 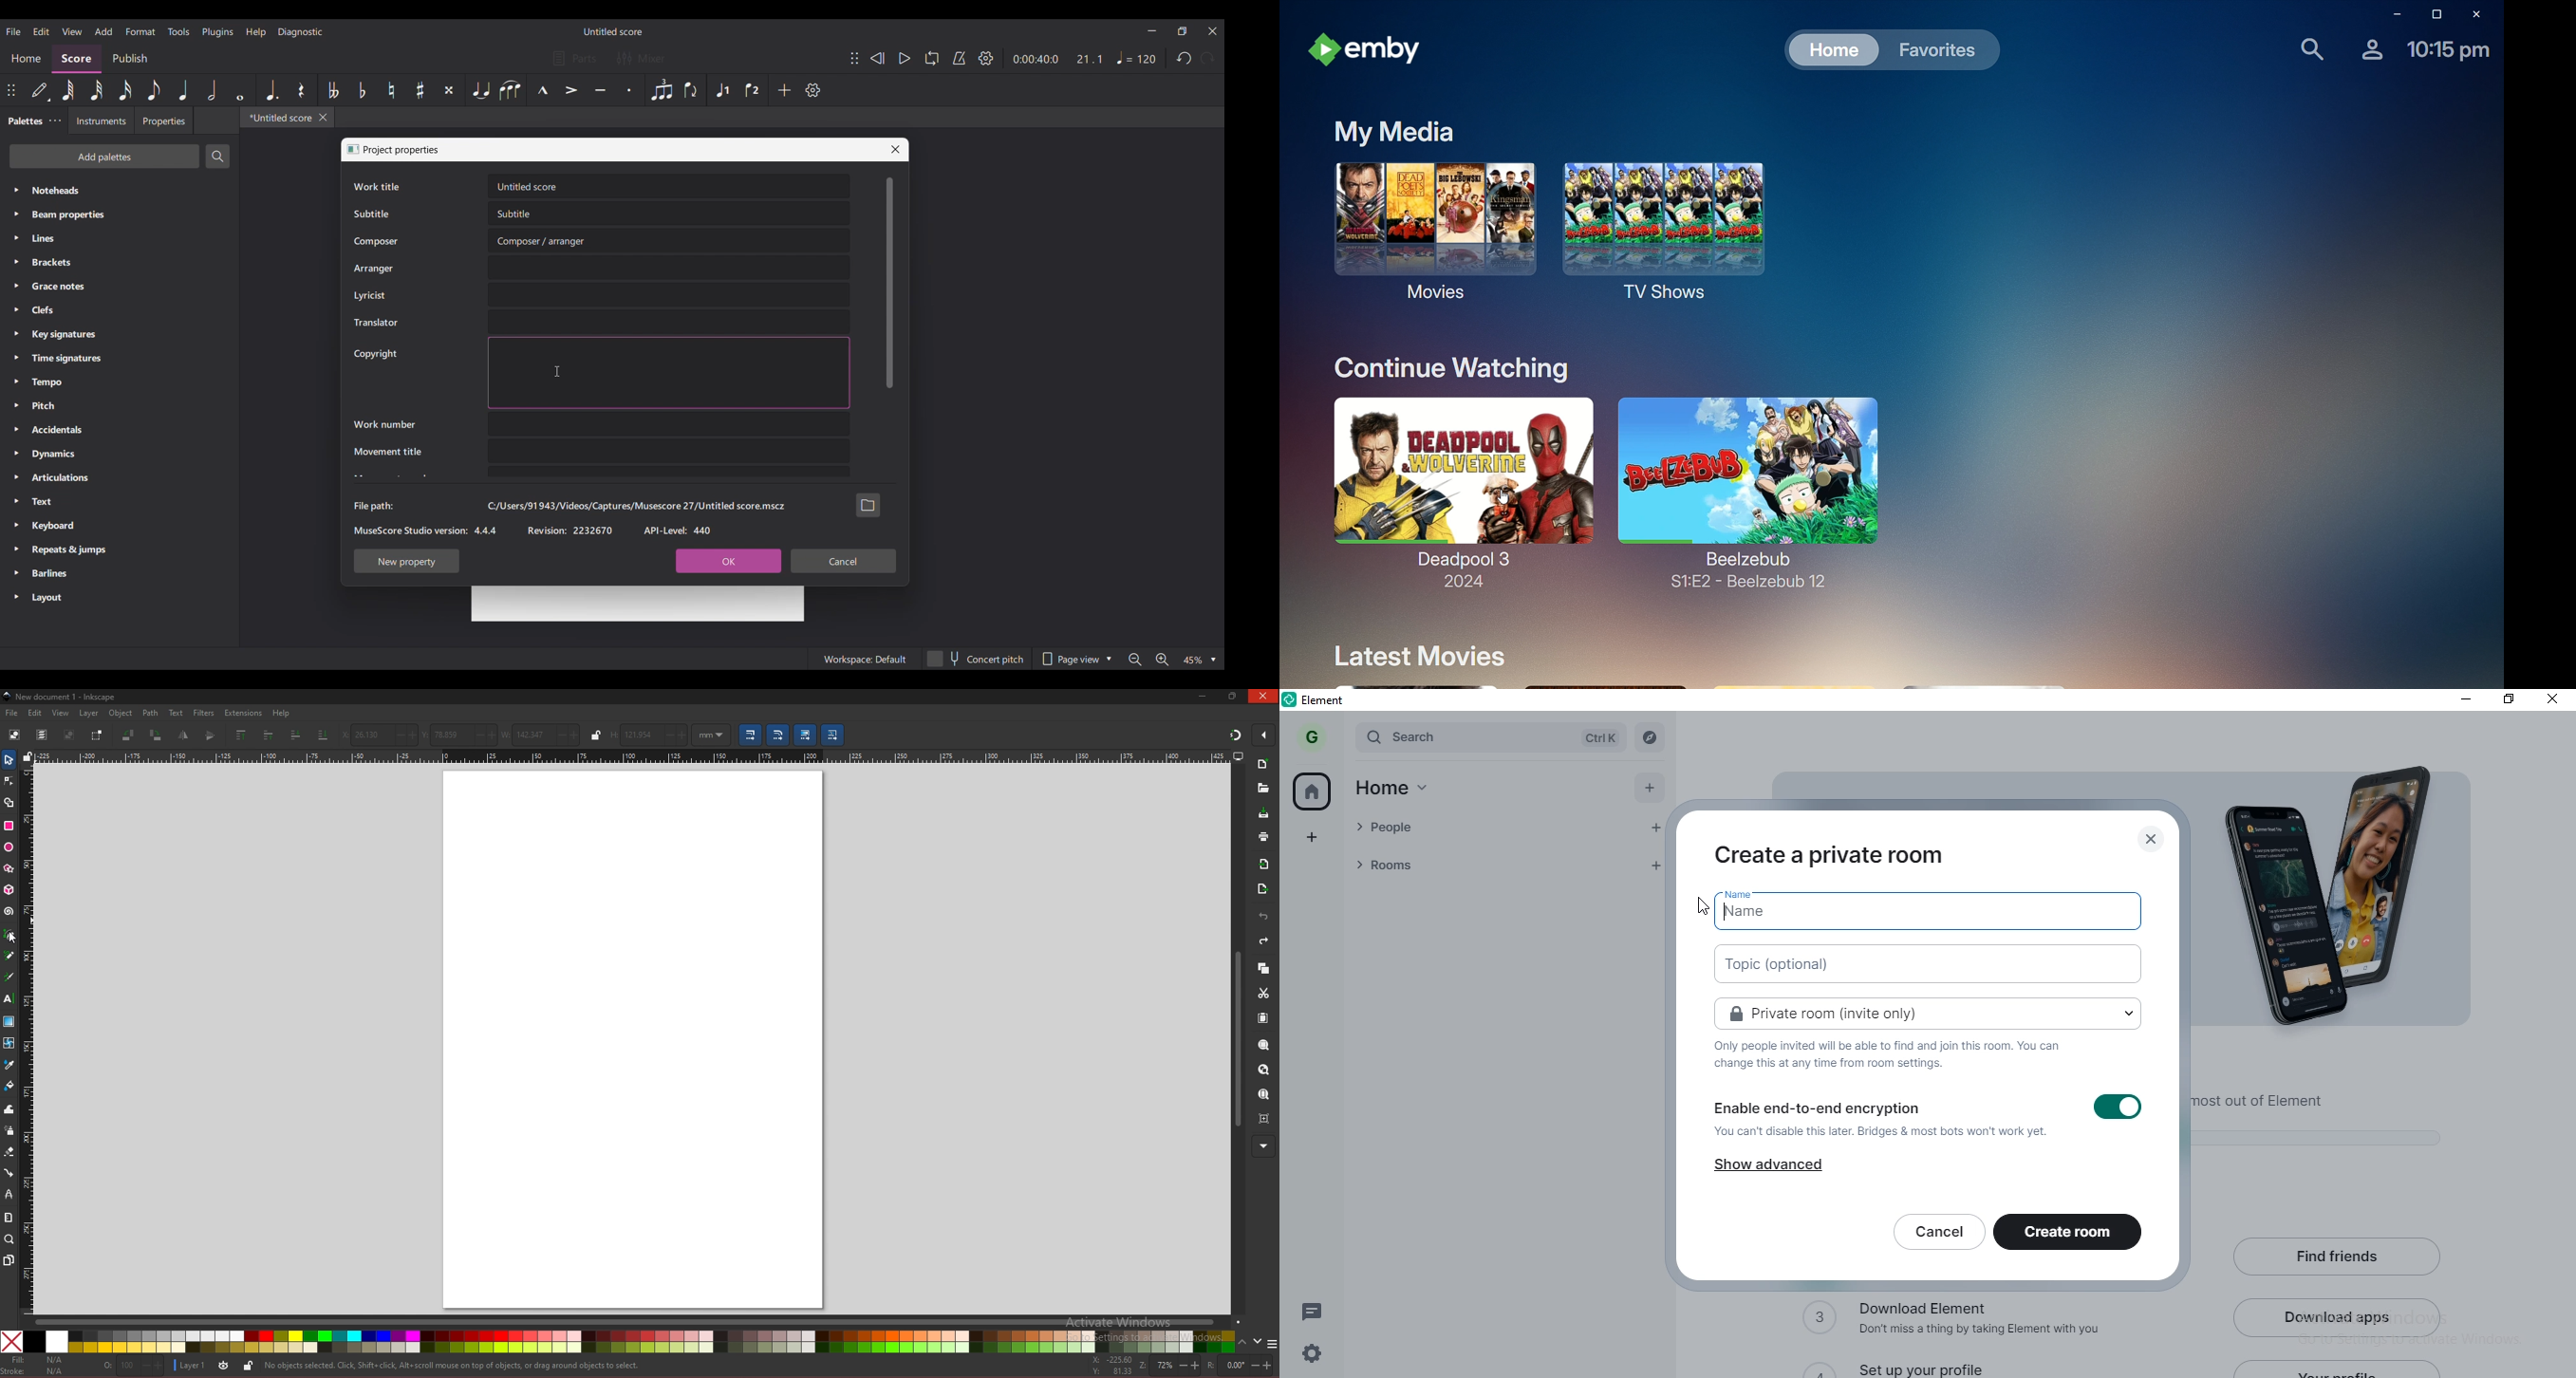 I want to click on Text box for Copyright highighted due to selection by cursor, so click(x=669, y=373).